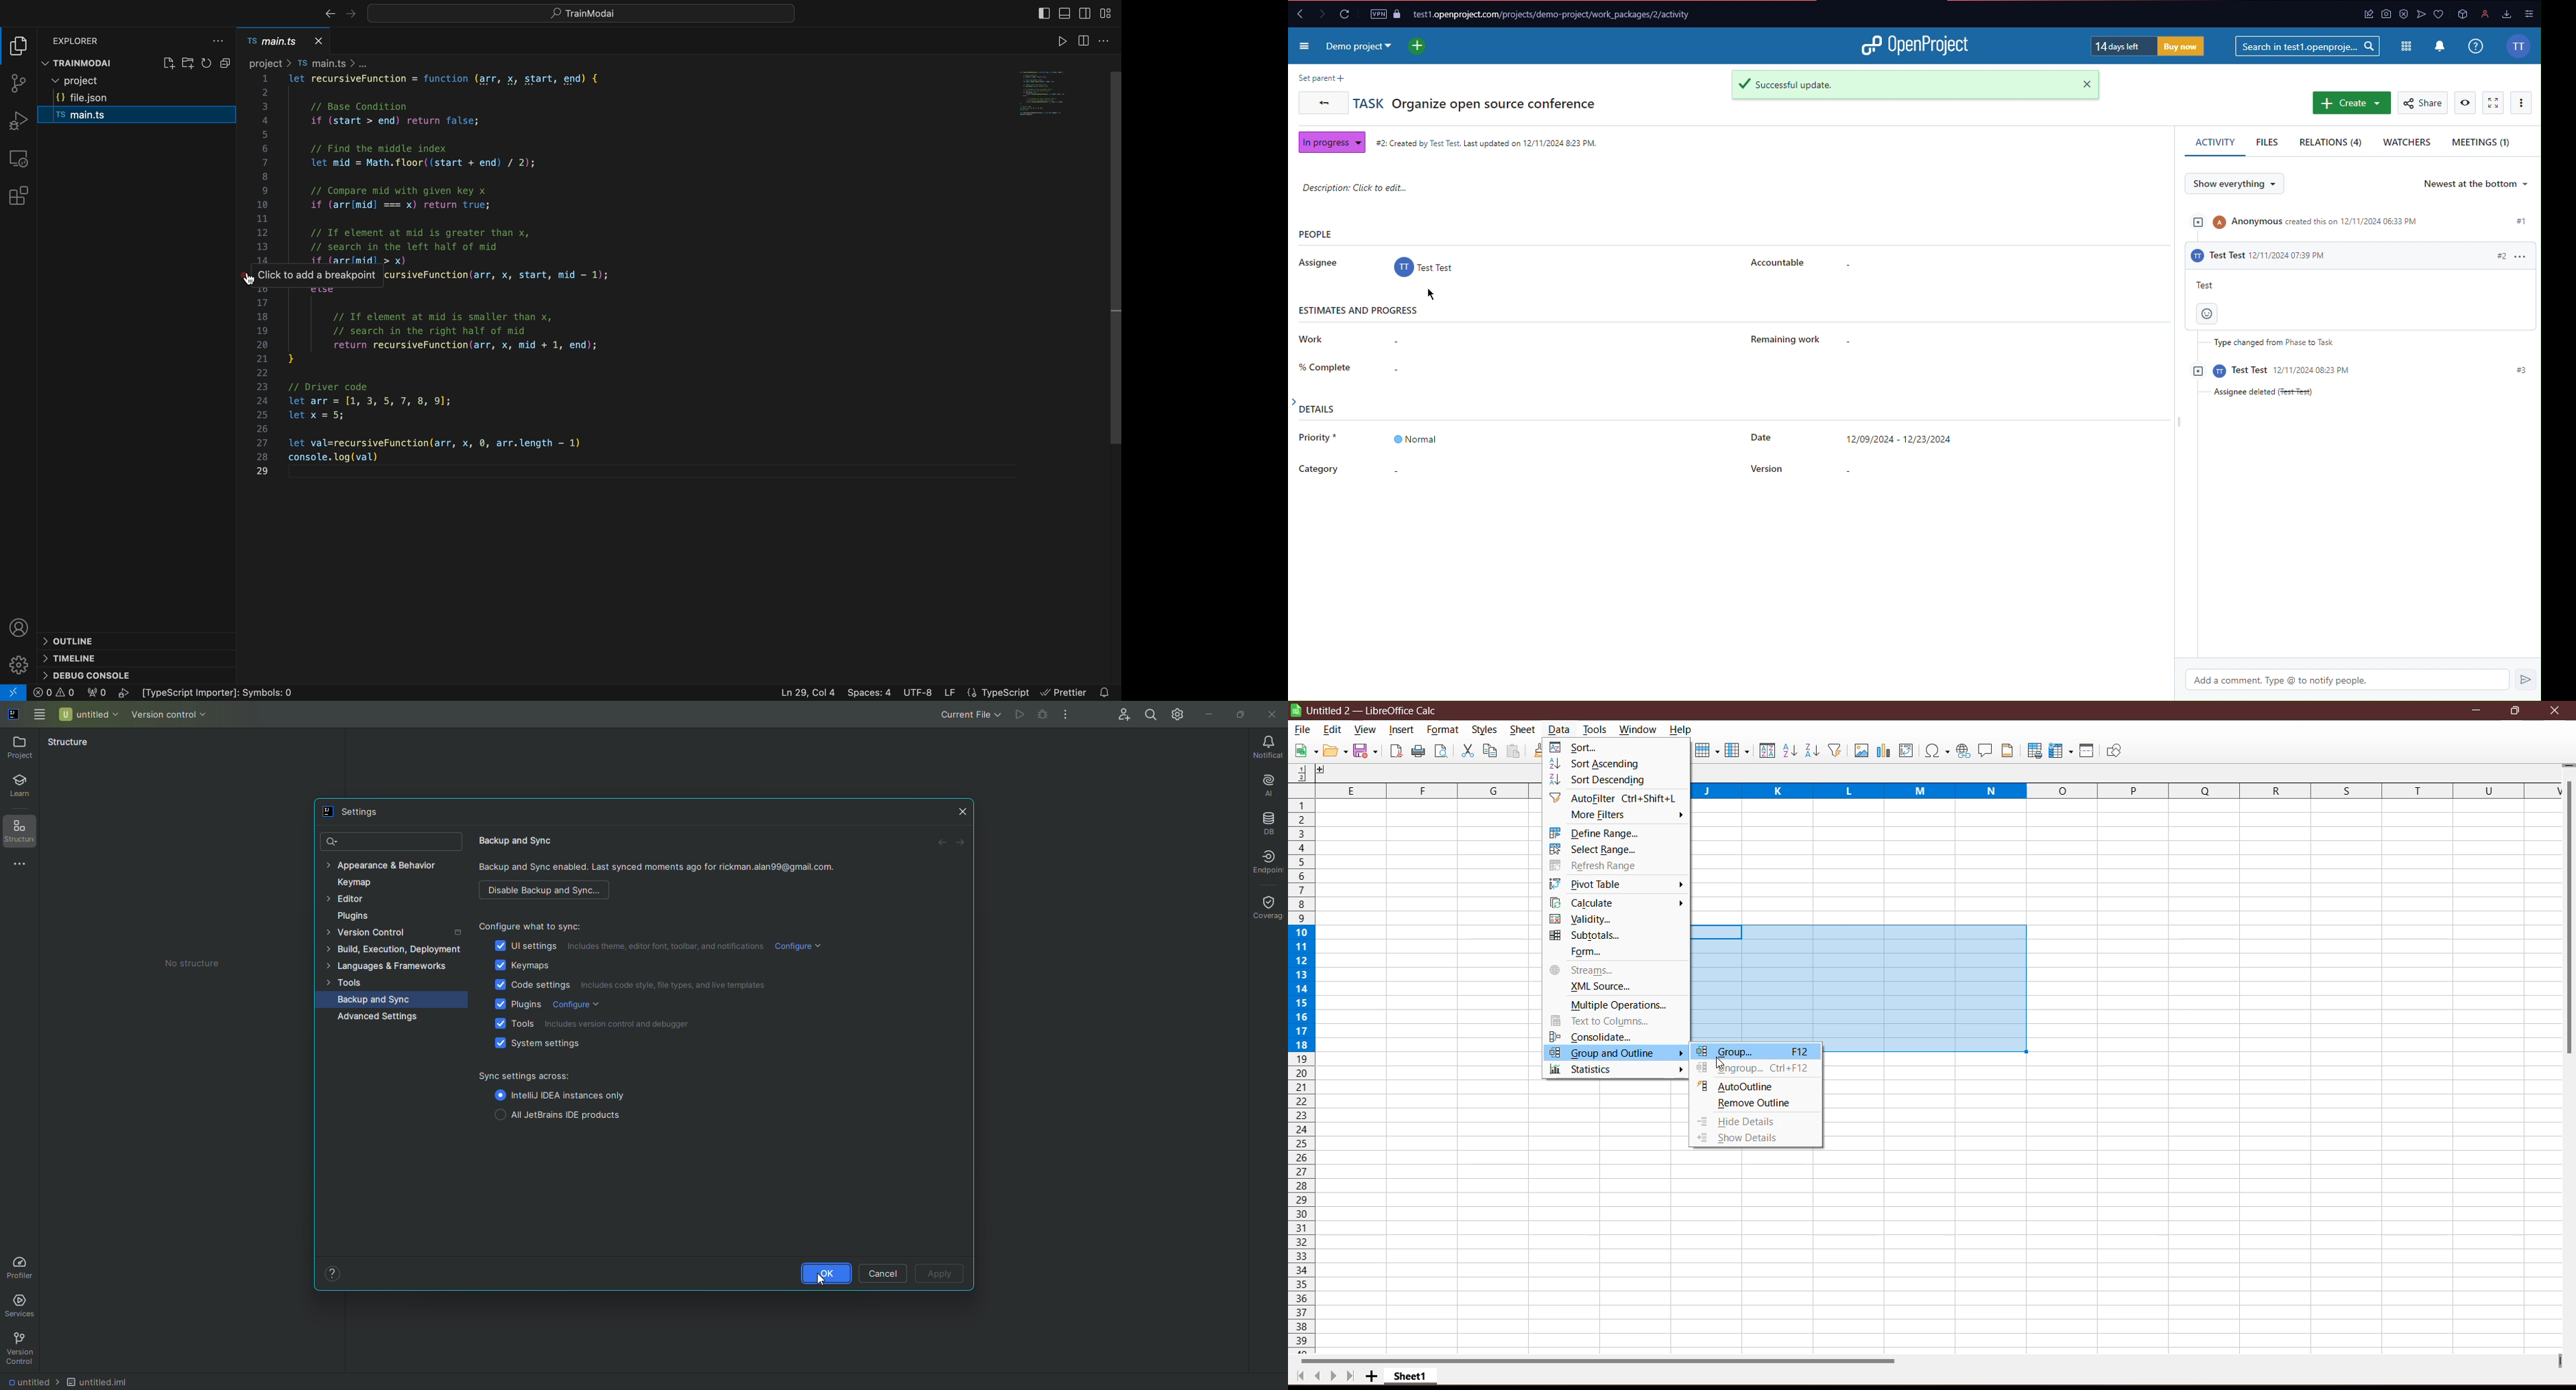  I want to click on Application Logo, so click(1296, 710).